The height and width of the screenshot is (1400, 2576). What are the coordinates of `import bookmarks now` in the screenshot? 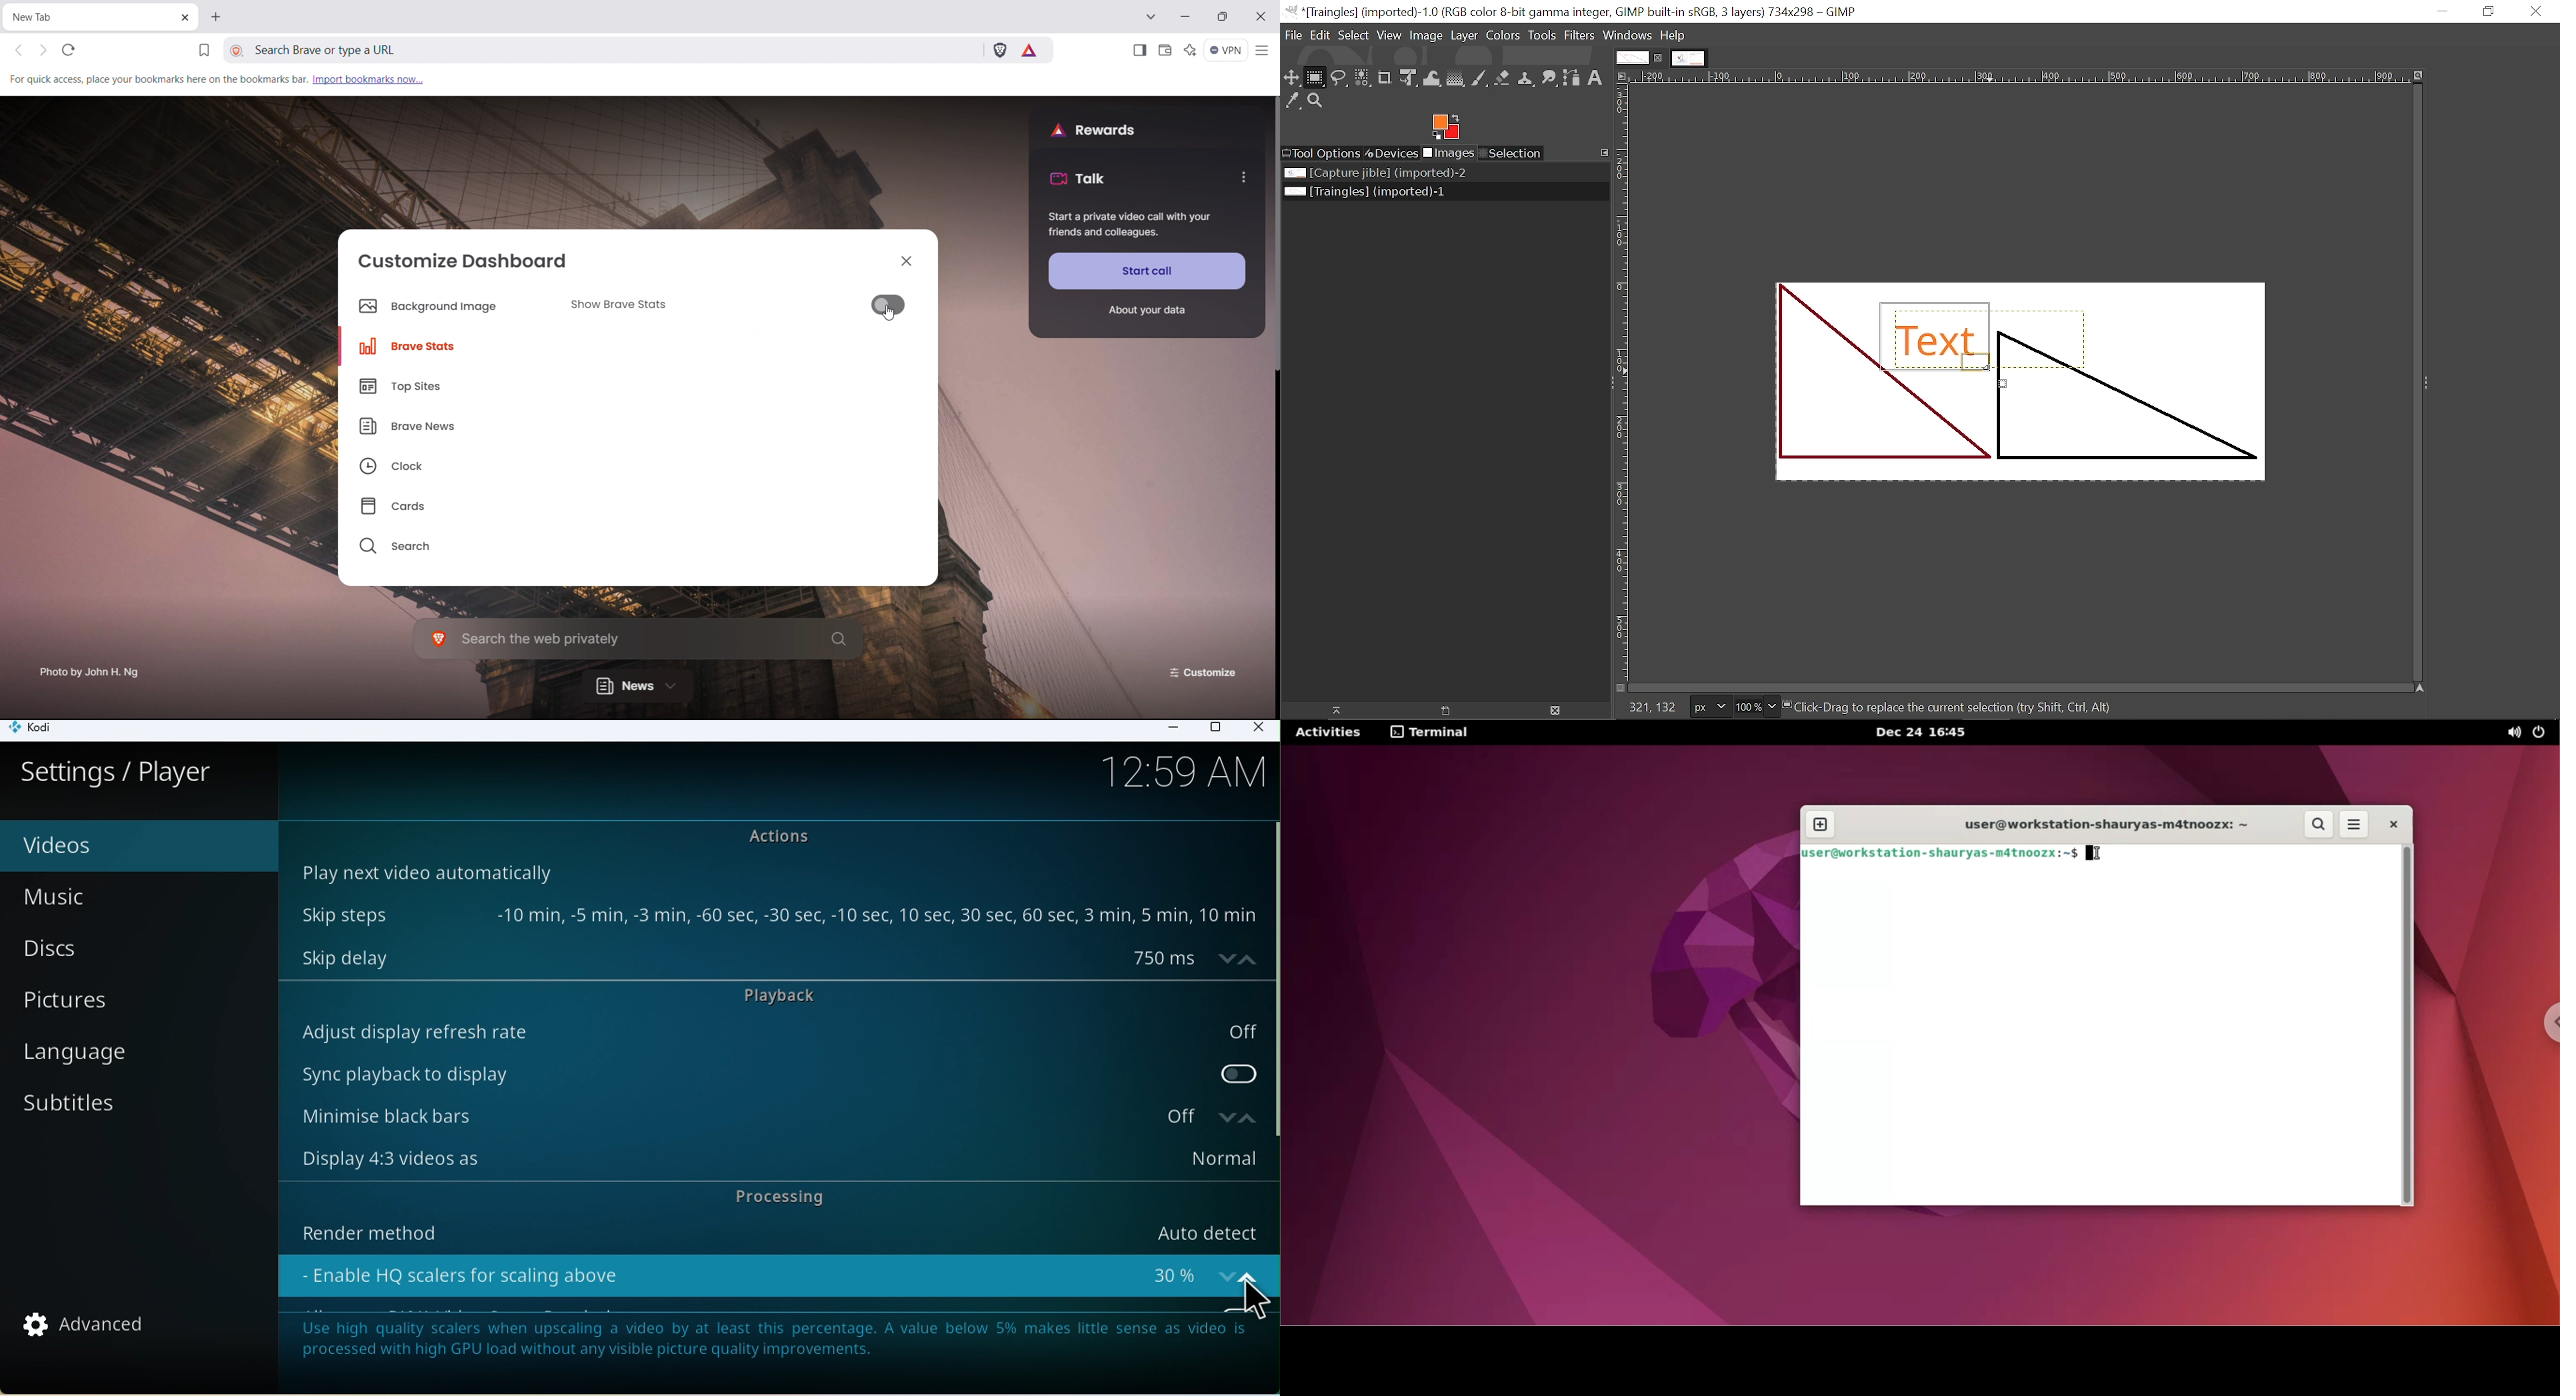 It's located at (368, 79).